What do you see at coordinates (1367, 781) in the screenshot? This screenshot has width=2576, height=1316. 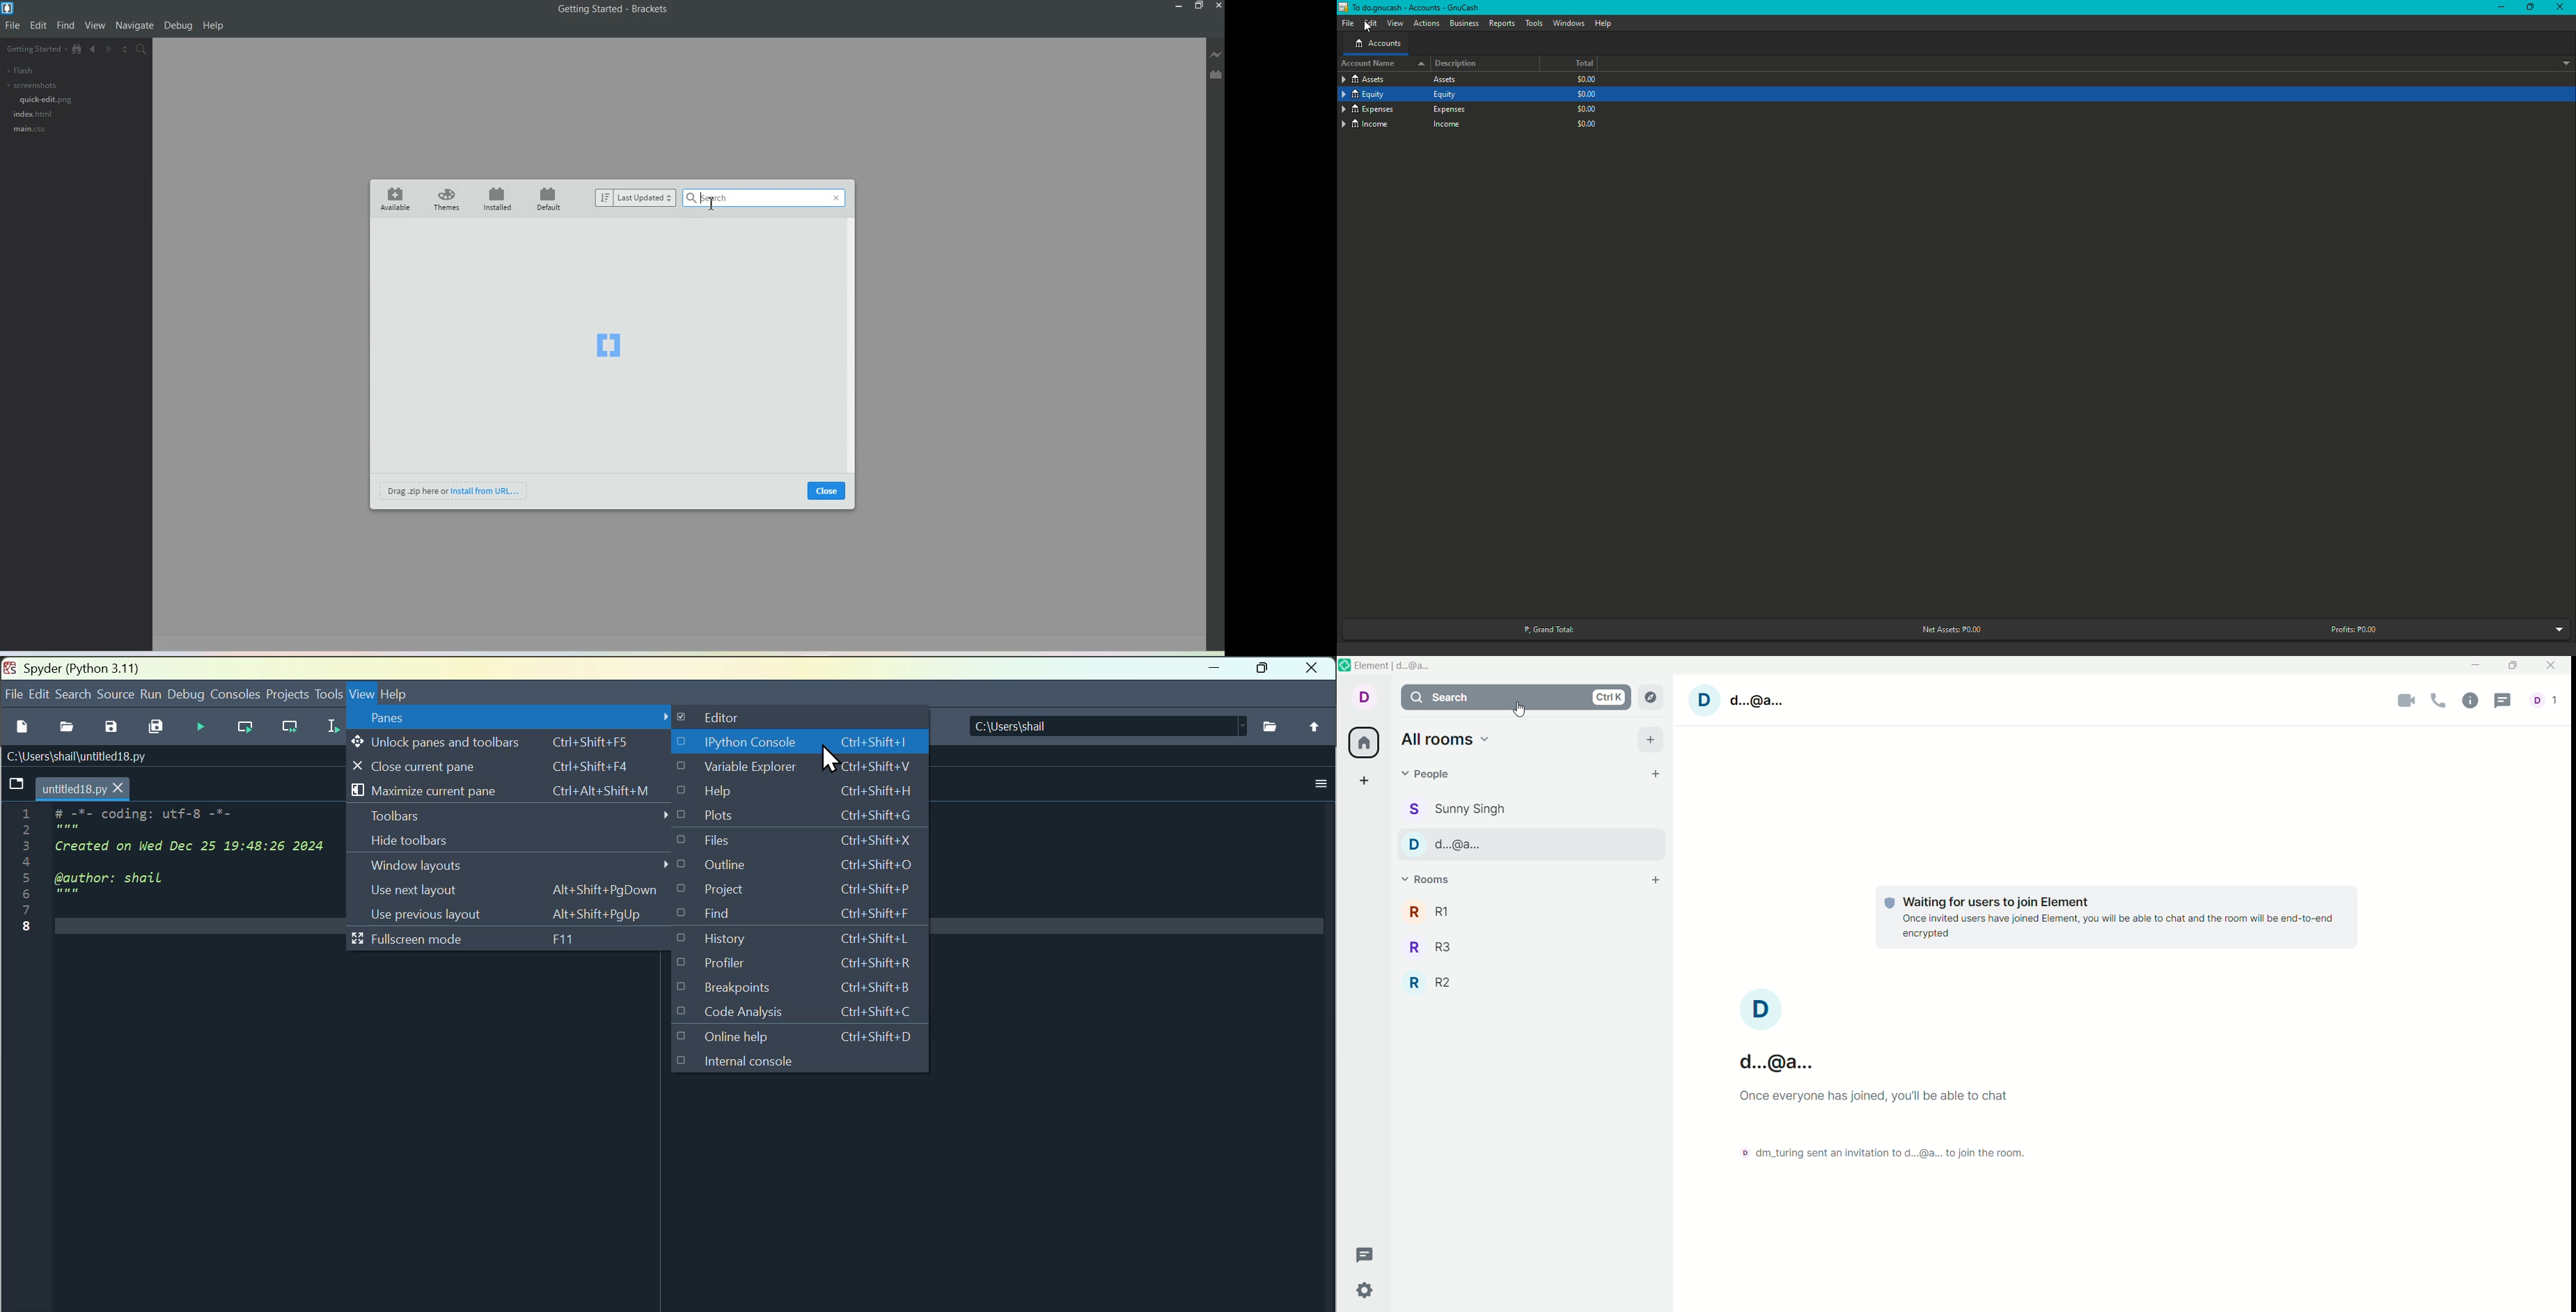 I see `add` at bounding box center [1367, 781].